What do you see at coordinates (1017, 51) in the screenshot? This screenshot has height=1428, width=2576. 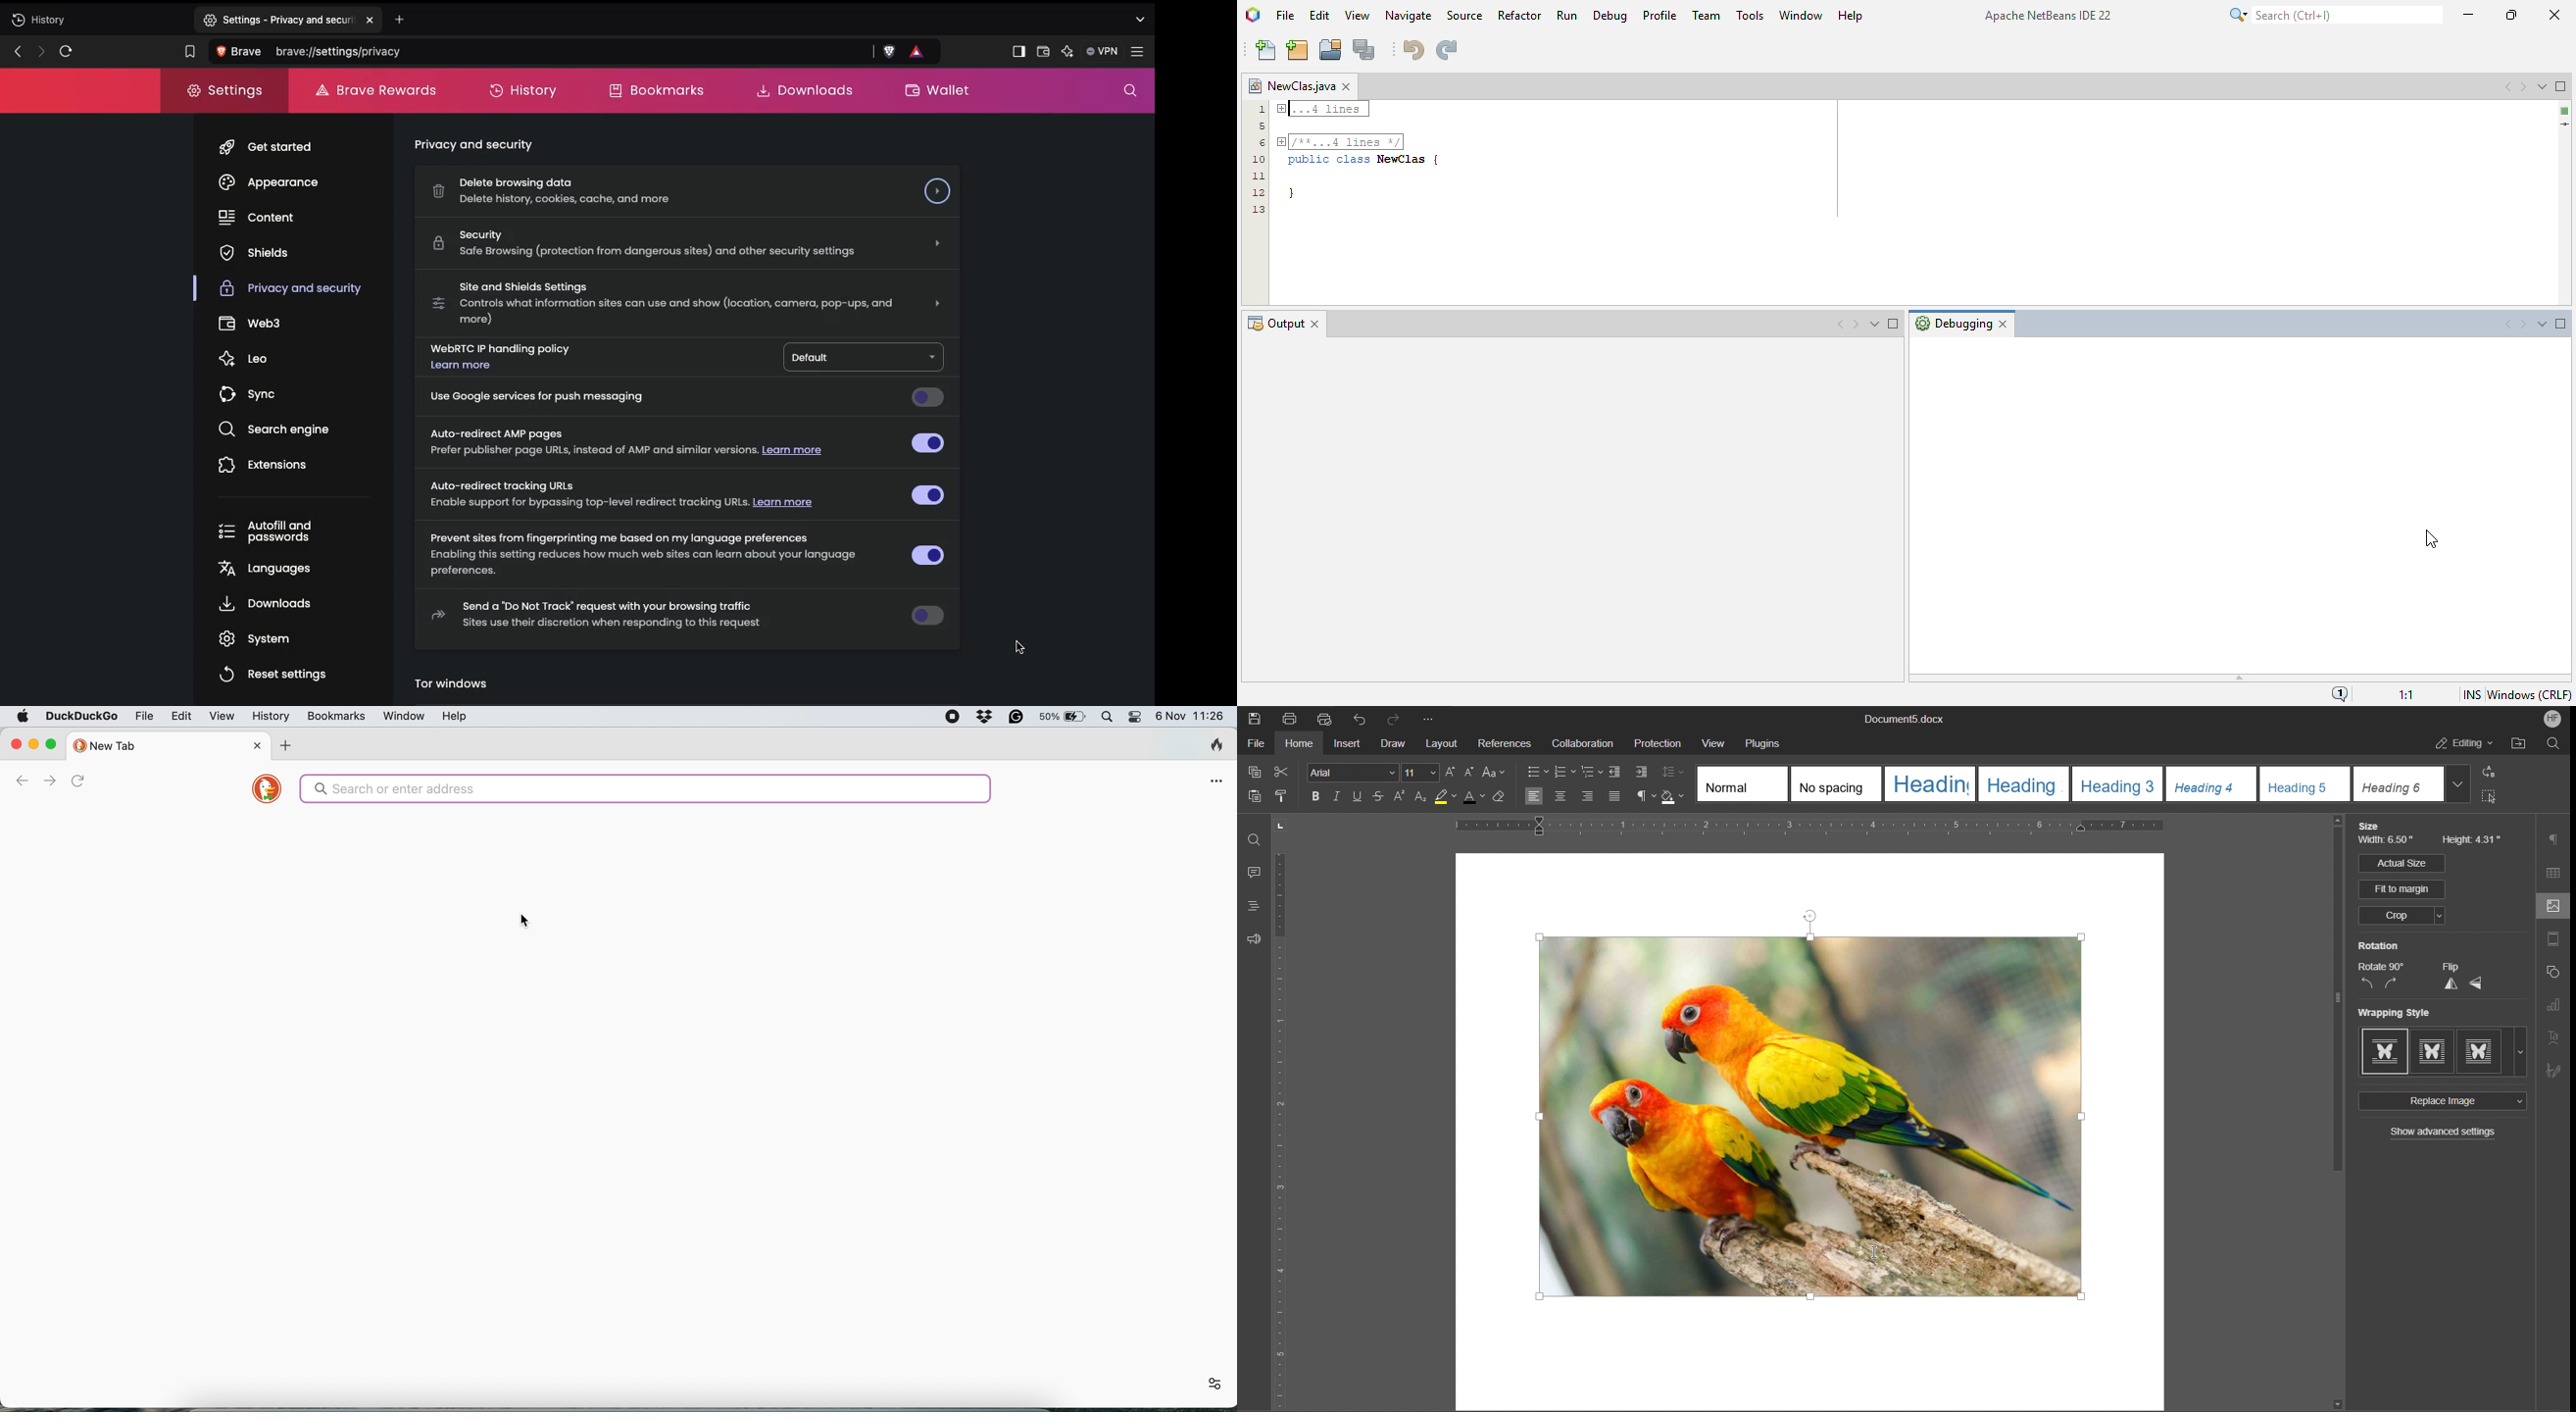 I see `Sidebar` at bounding box center [1017, 51].